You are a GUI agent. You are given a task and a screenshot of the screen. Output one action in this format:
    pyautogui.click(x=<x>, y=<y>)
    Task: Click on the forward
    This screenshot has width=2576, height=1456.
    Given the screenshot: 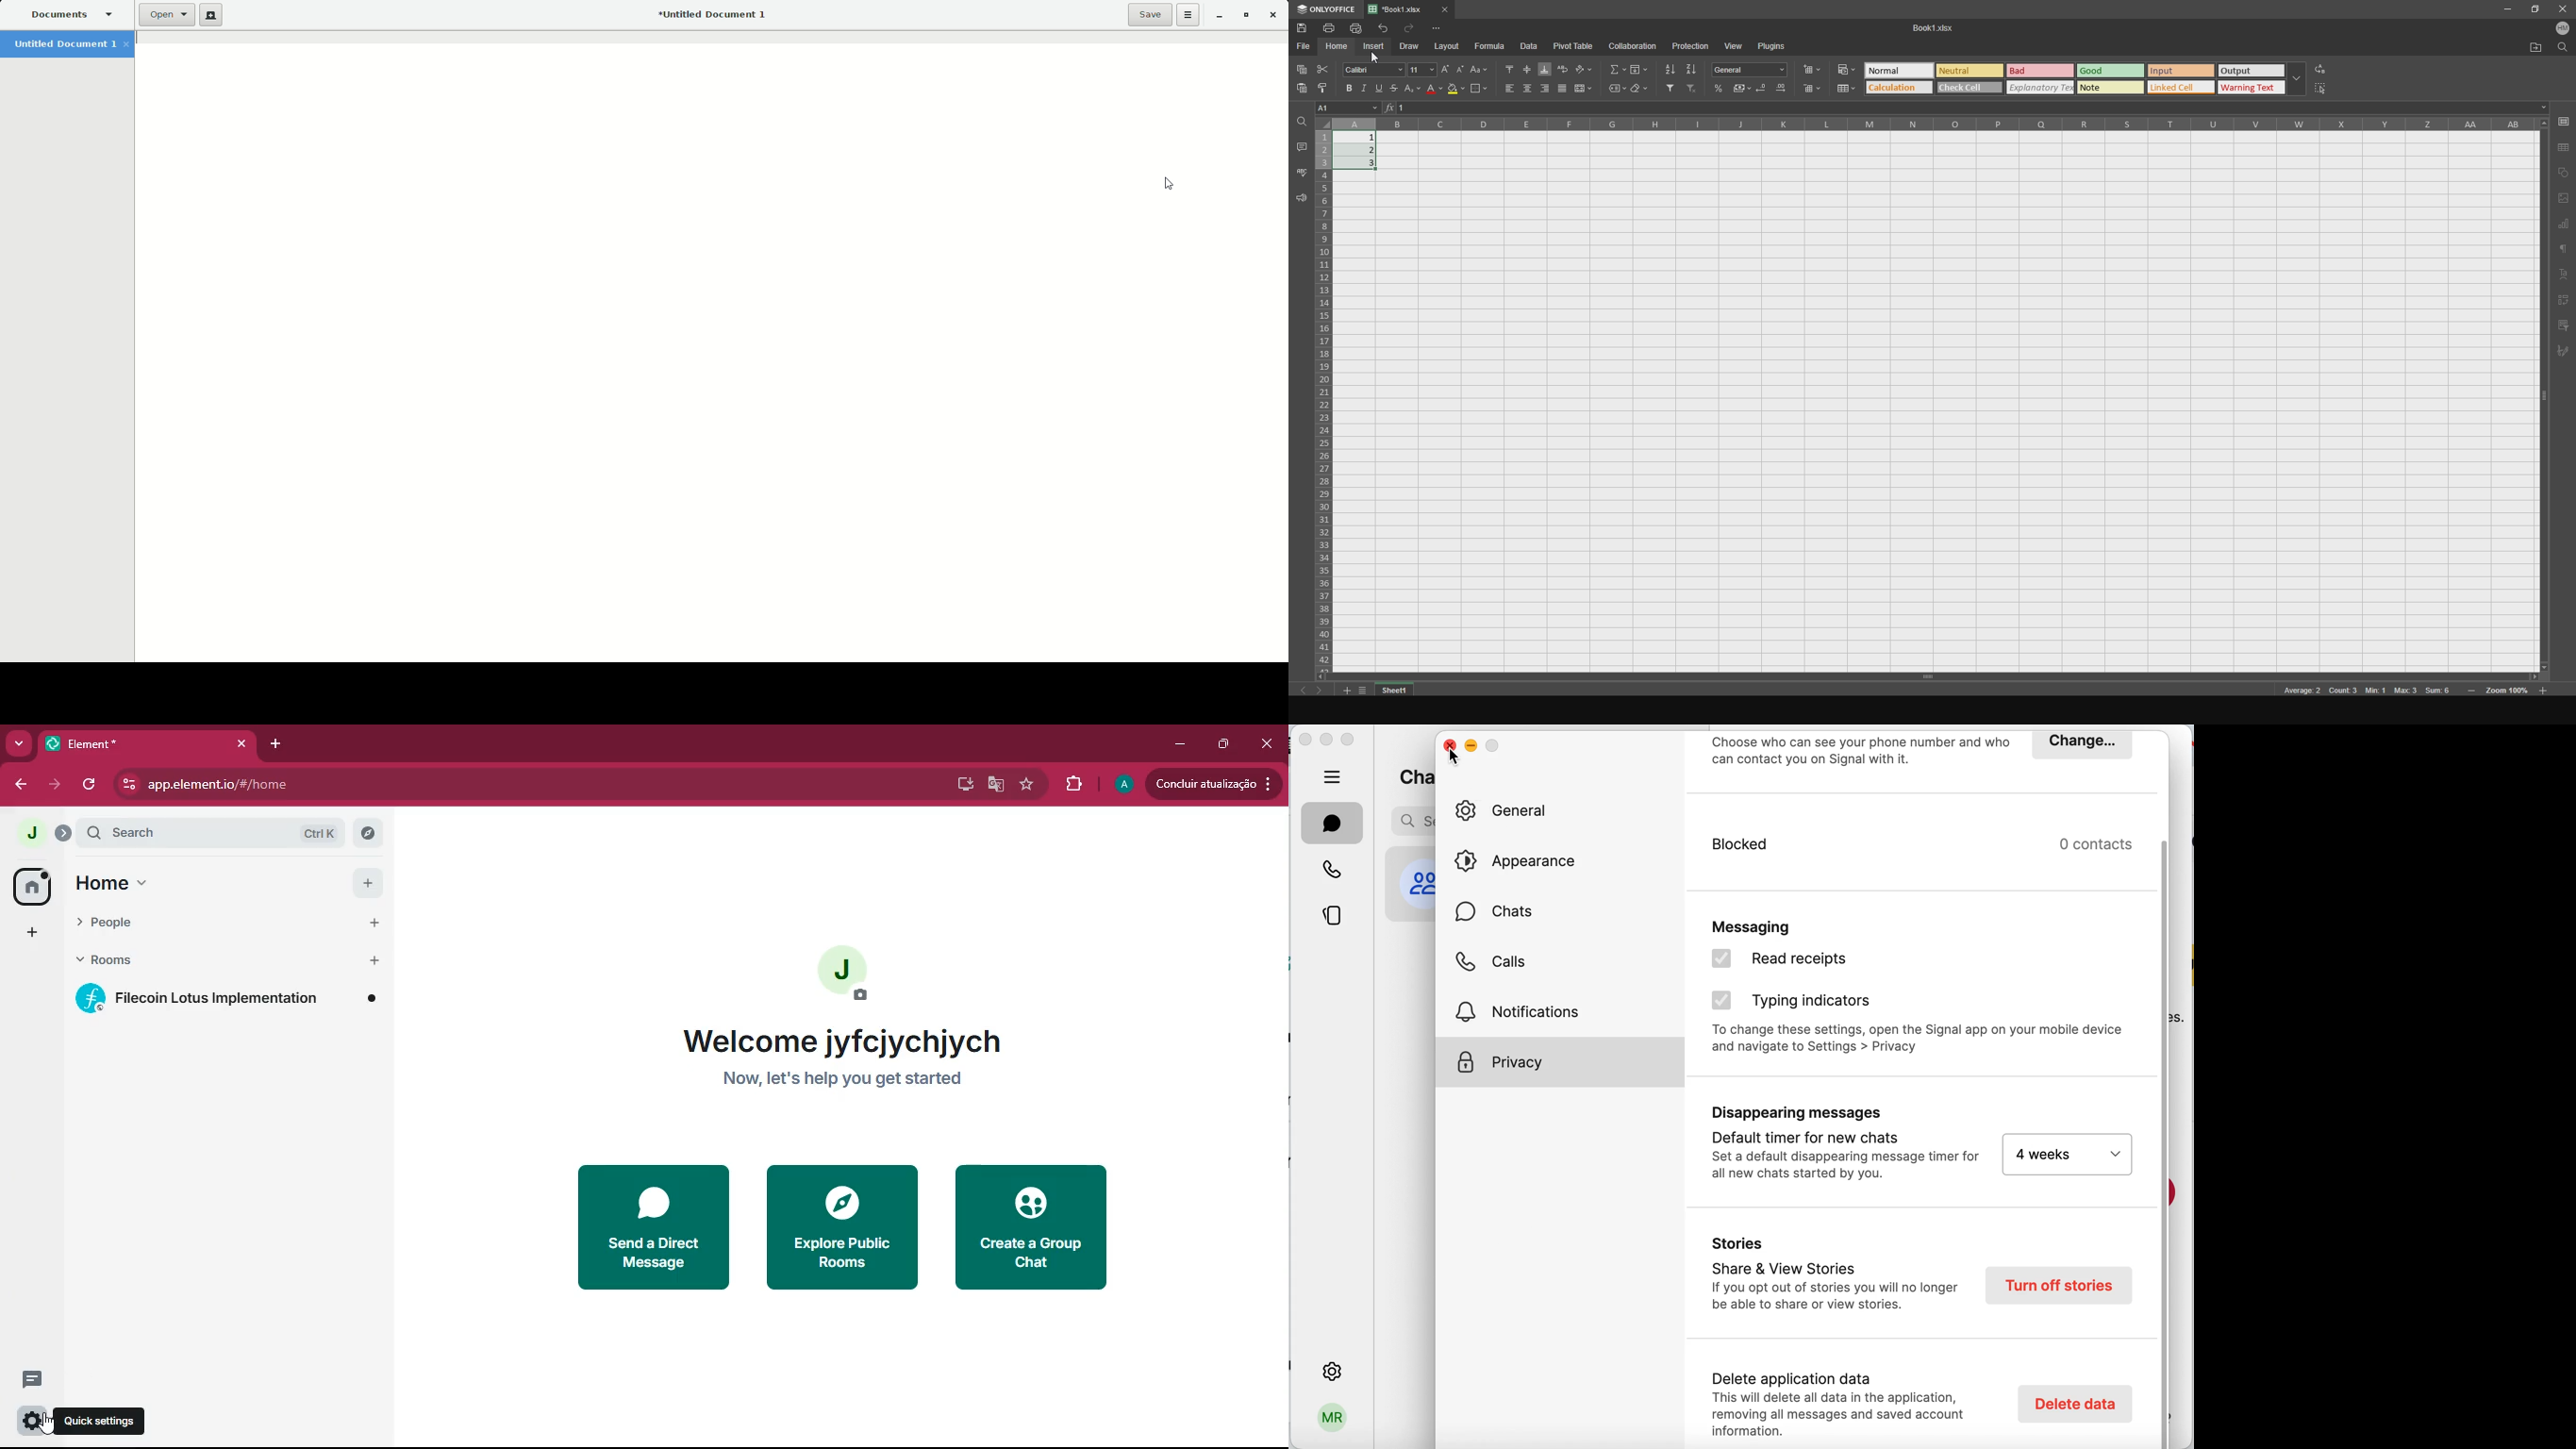 What is the action you would take?
    pyautogui.click(x=58, y=785)
    